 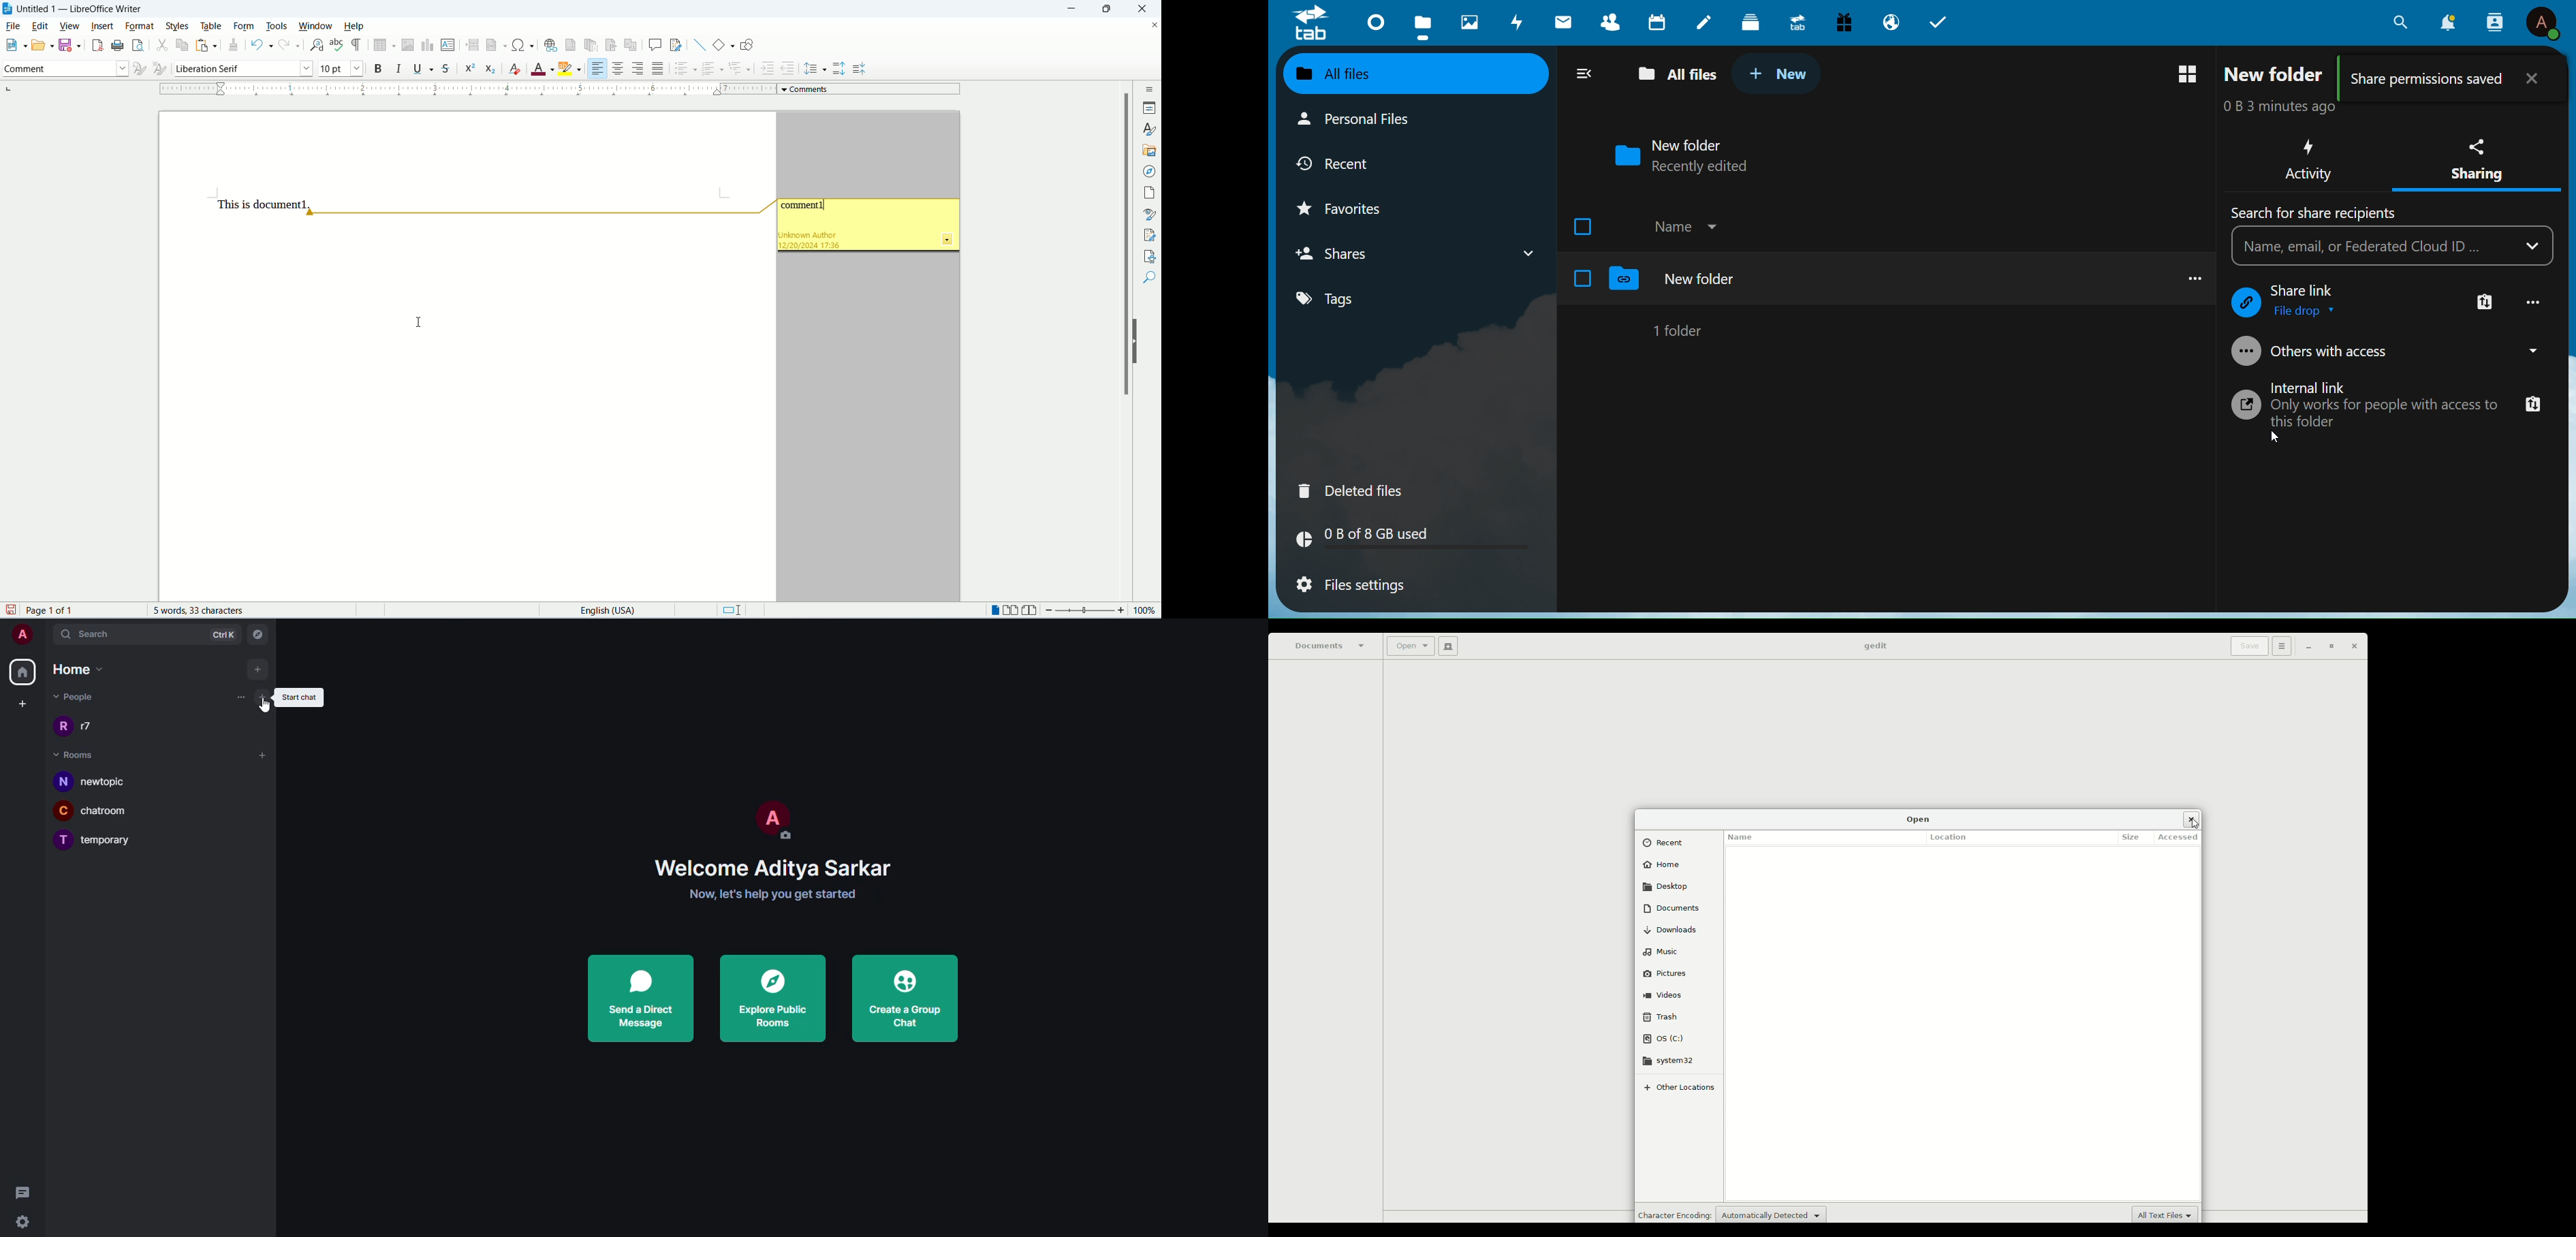 I want to click on Notes, so click(x=1702, y=19).